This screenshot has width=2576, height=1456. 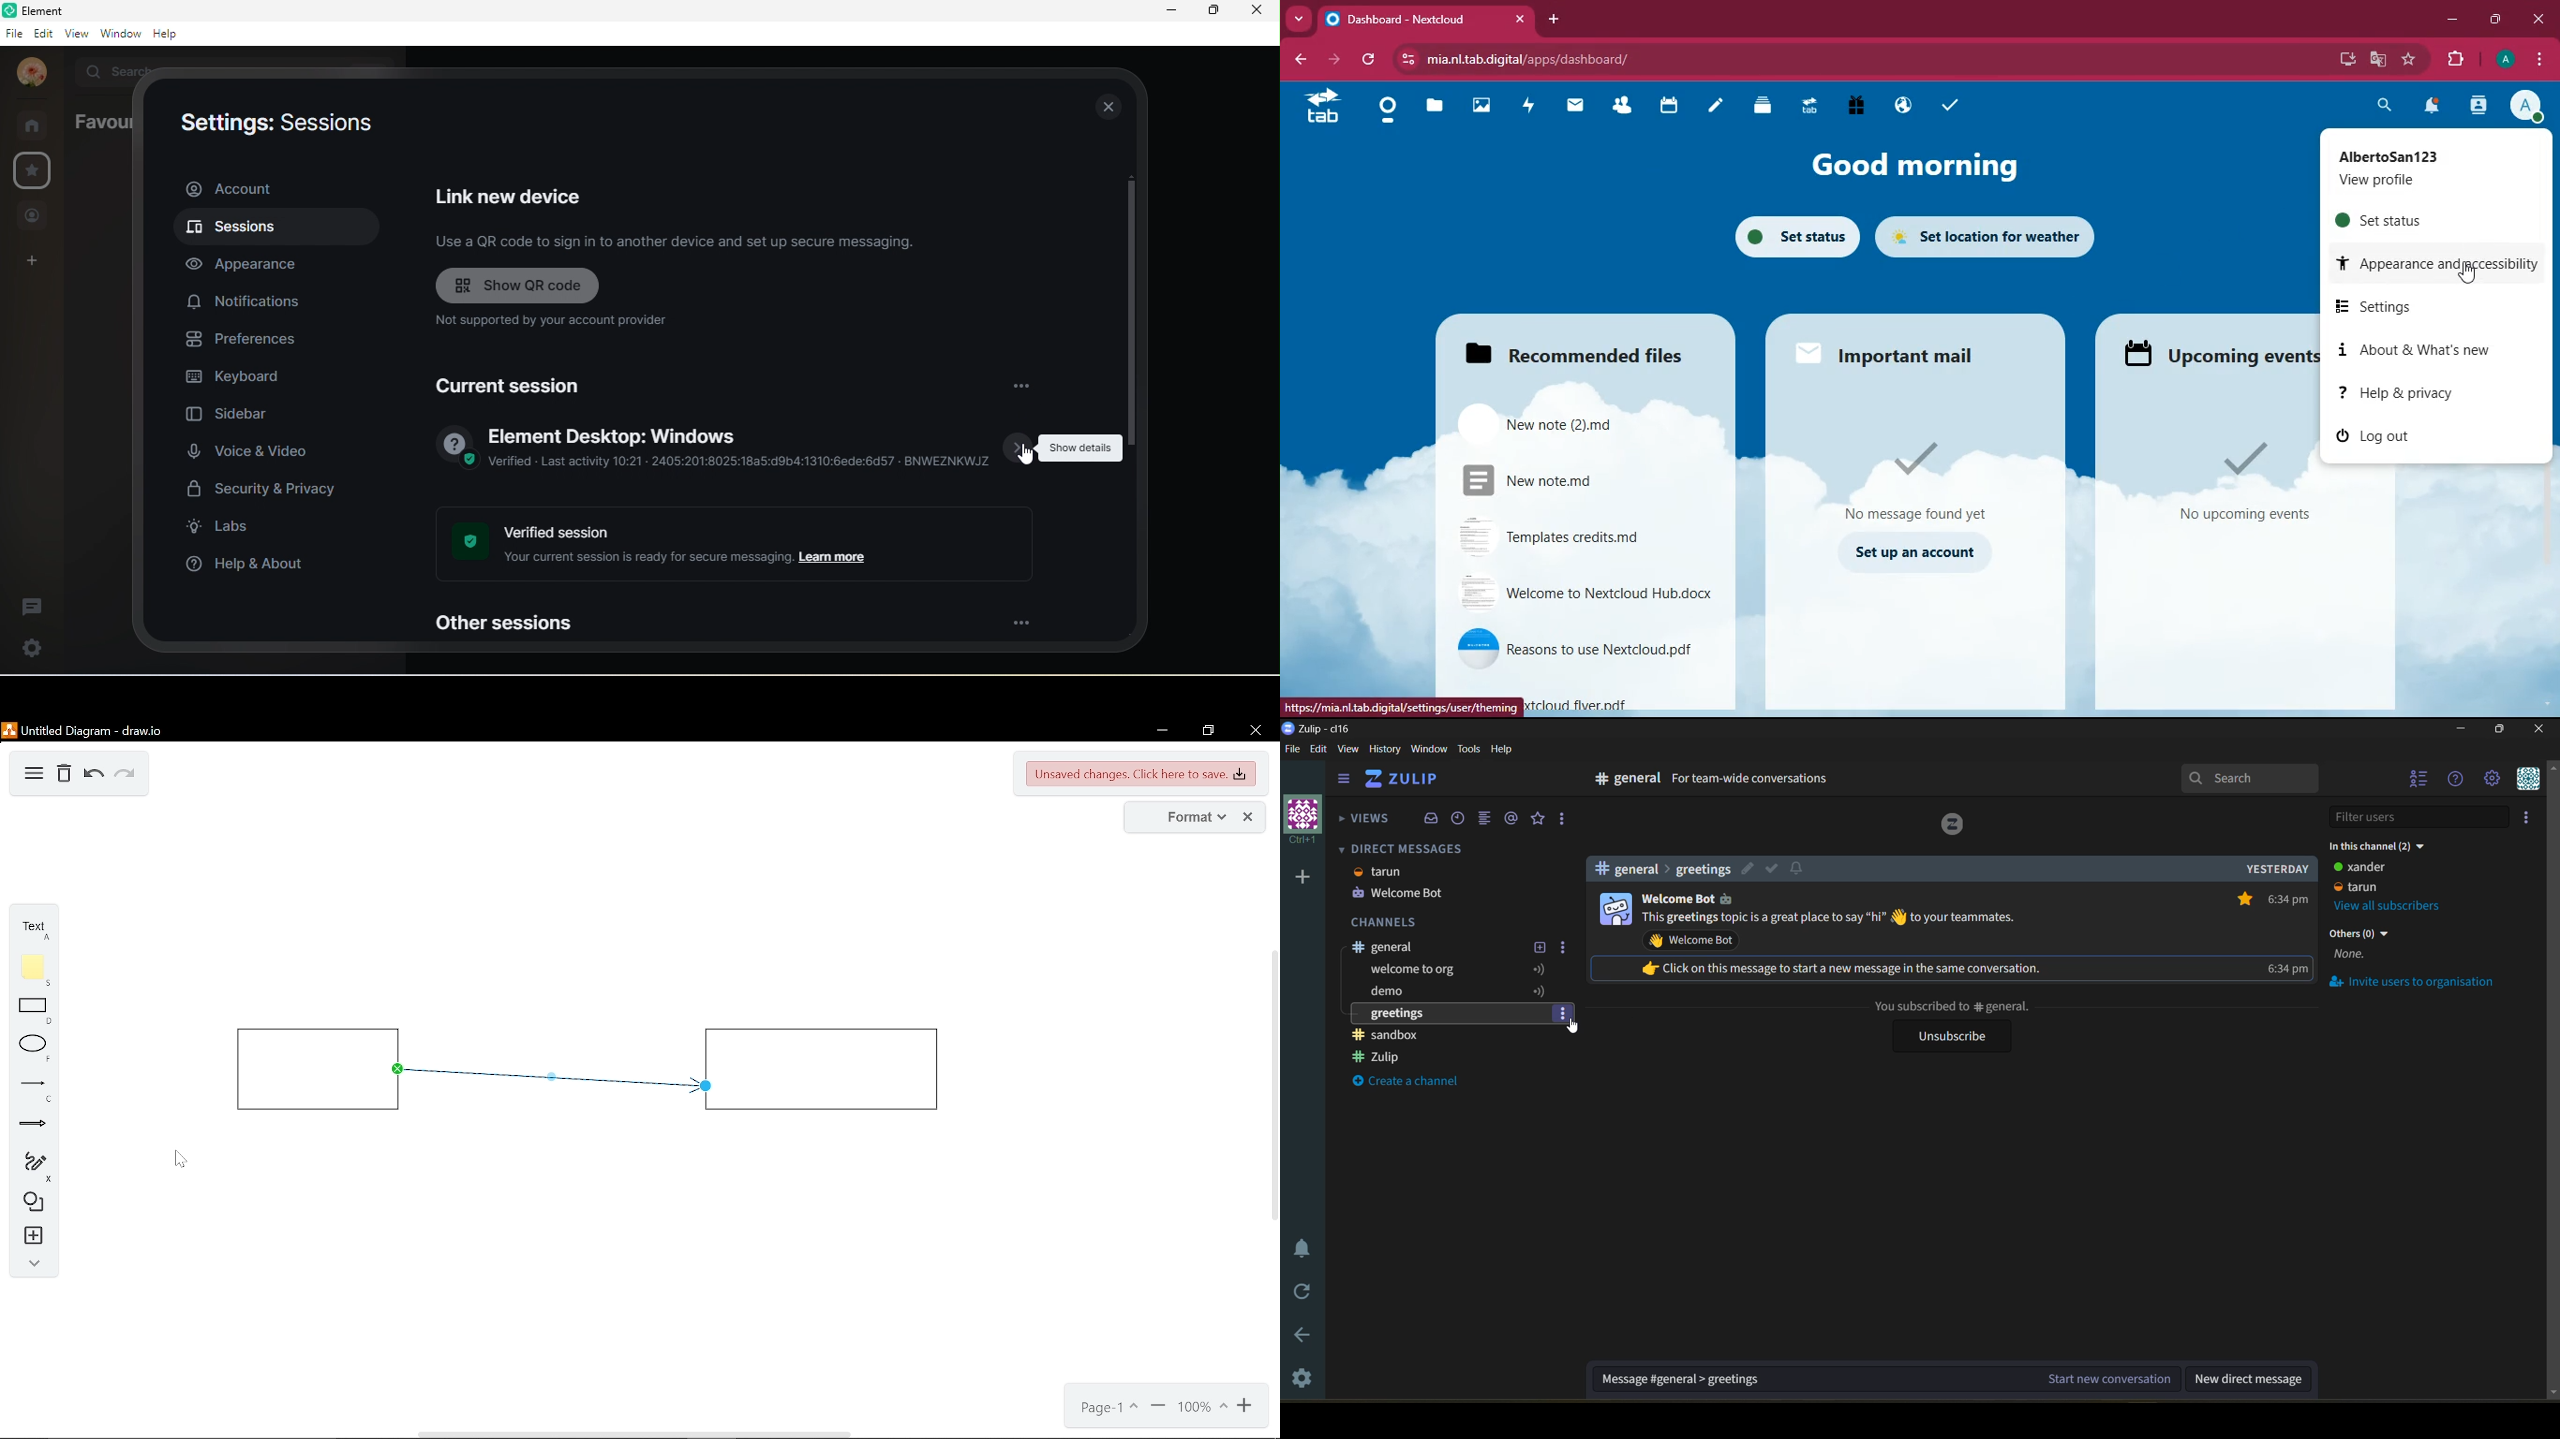 I want to click on threads, so click(x=33, y=608).